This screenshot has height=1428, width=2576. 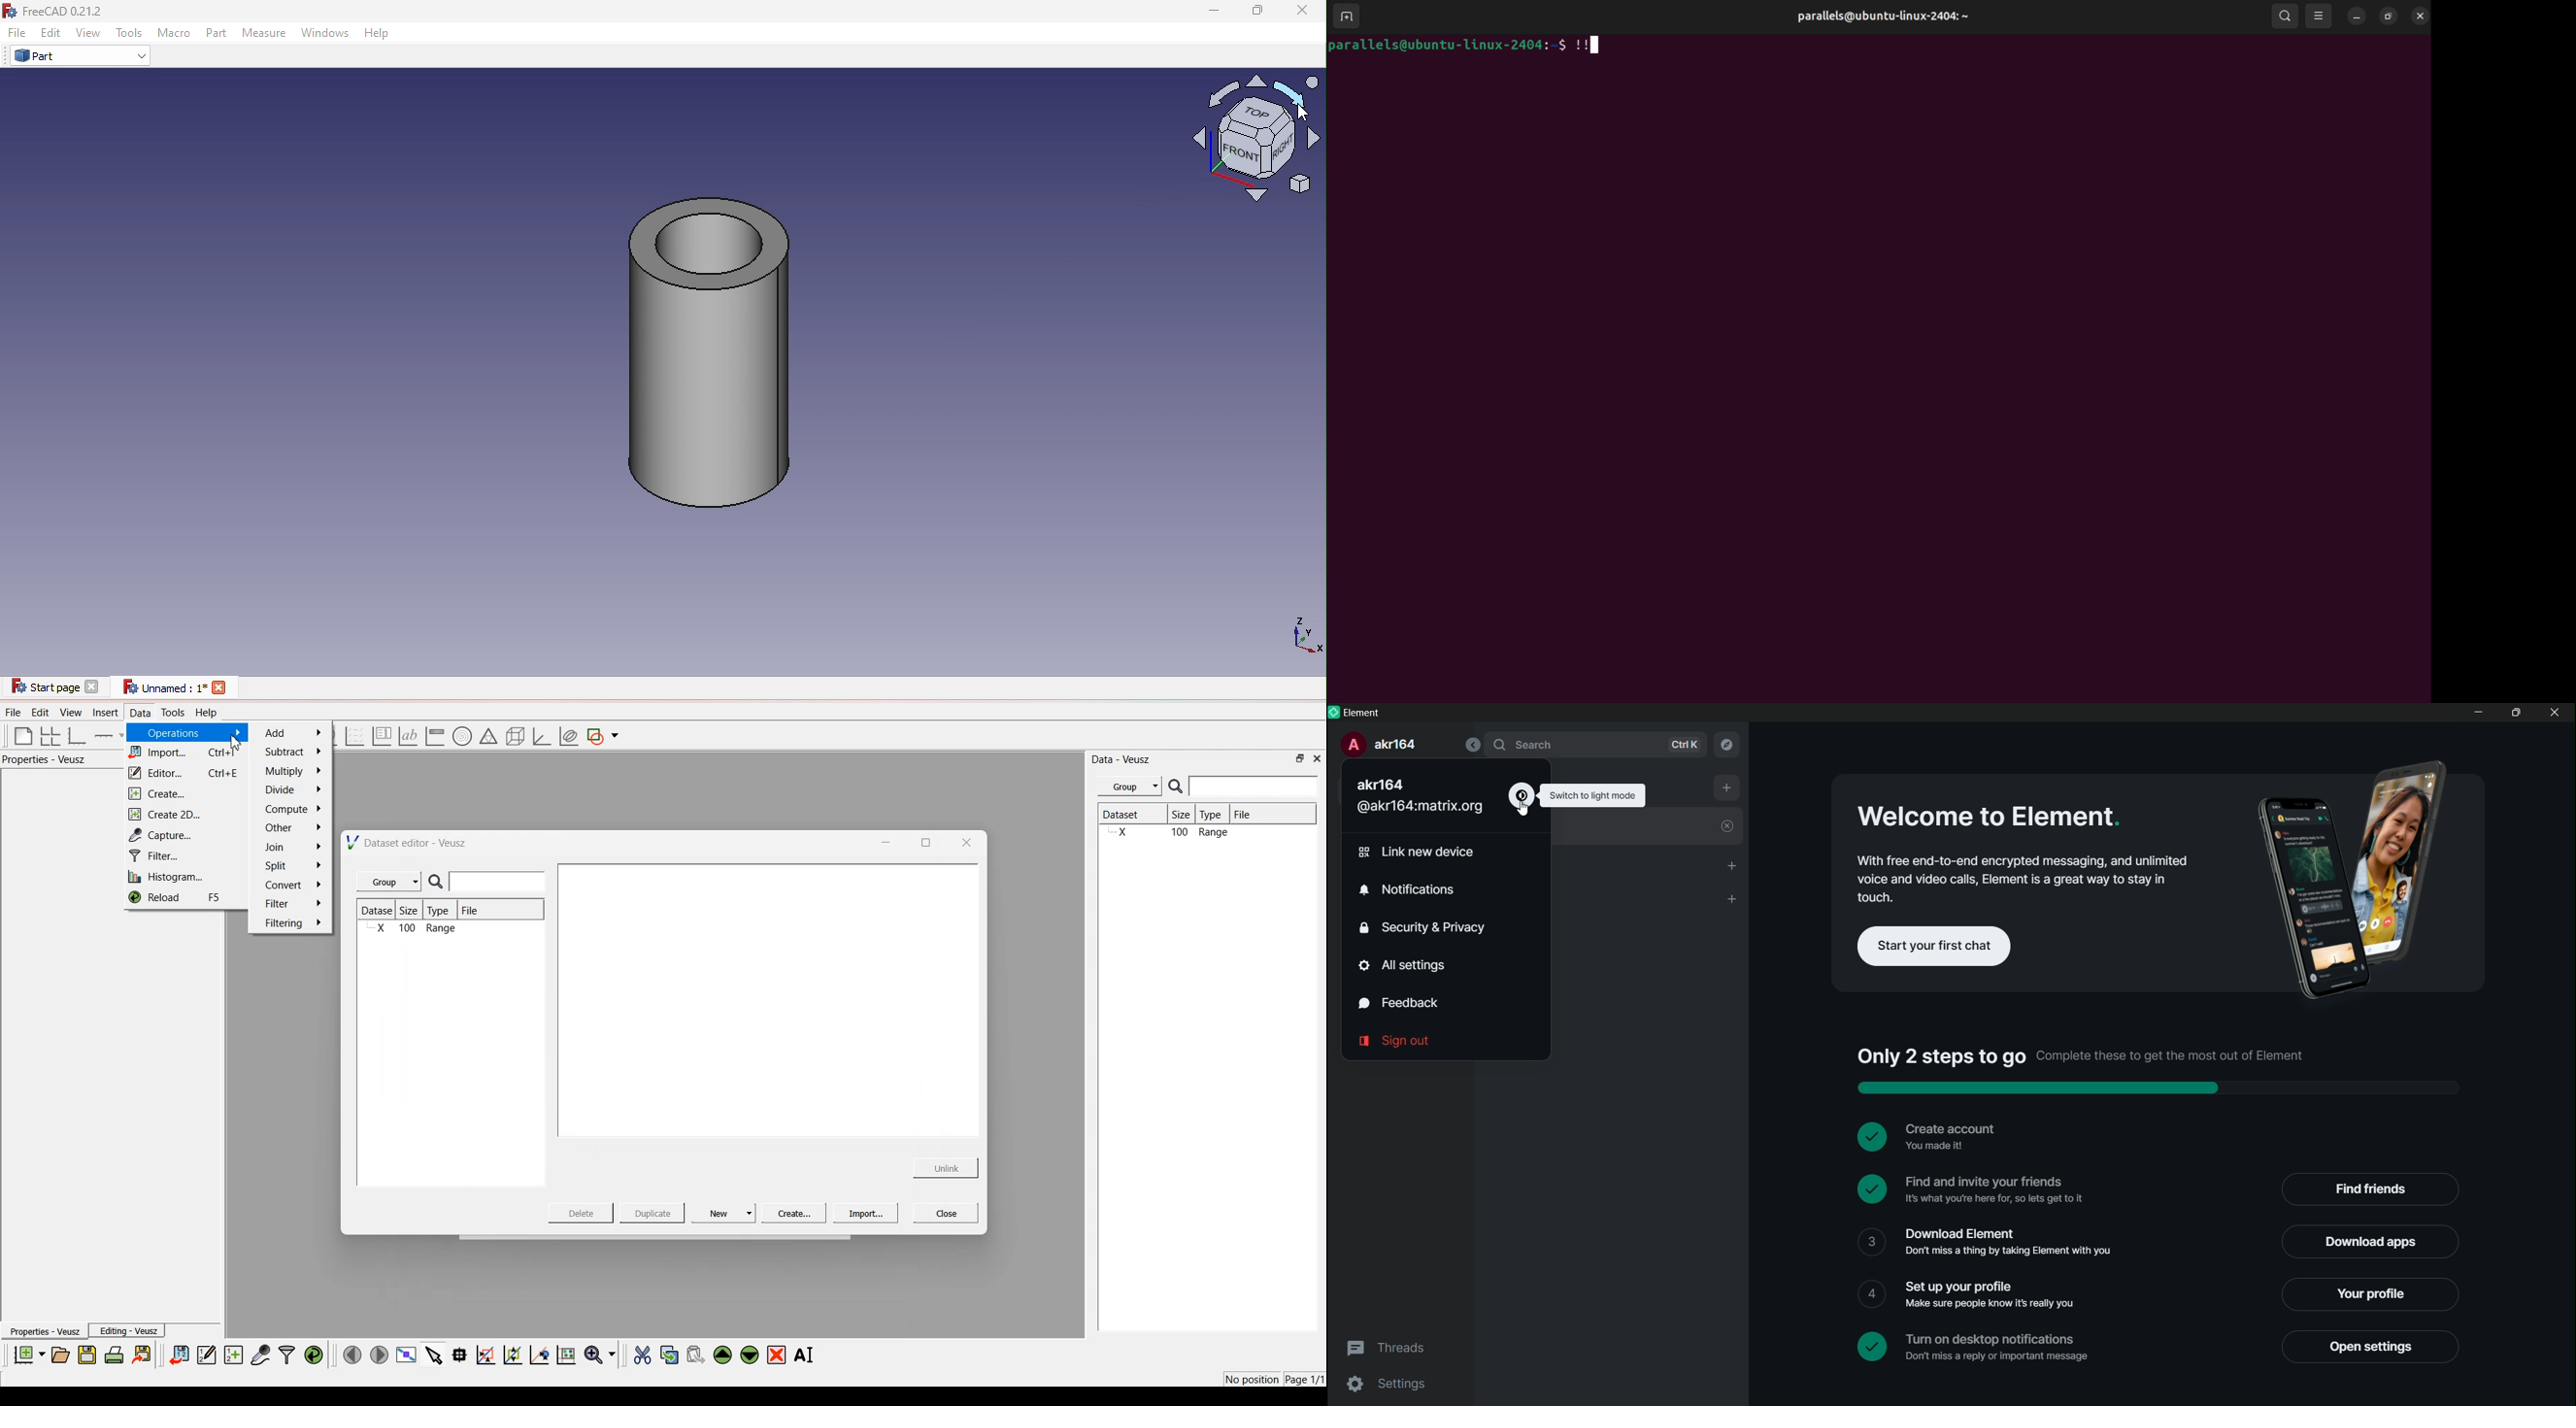 What do you see at coordinates (117, 1354) in the screenshot?
I see `print` at bounding box center [117, 1354].